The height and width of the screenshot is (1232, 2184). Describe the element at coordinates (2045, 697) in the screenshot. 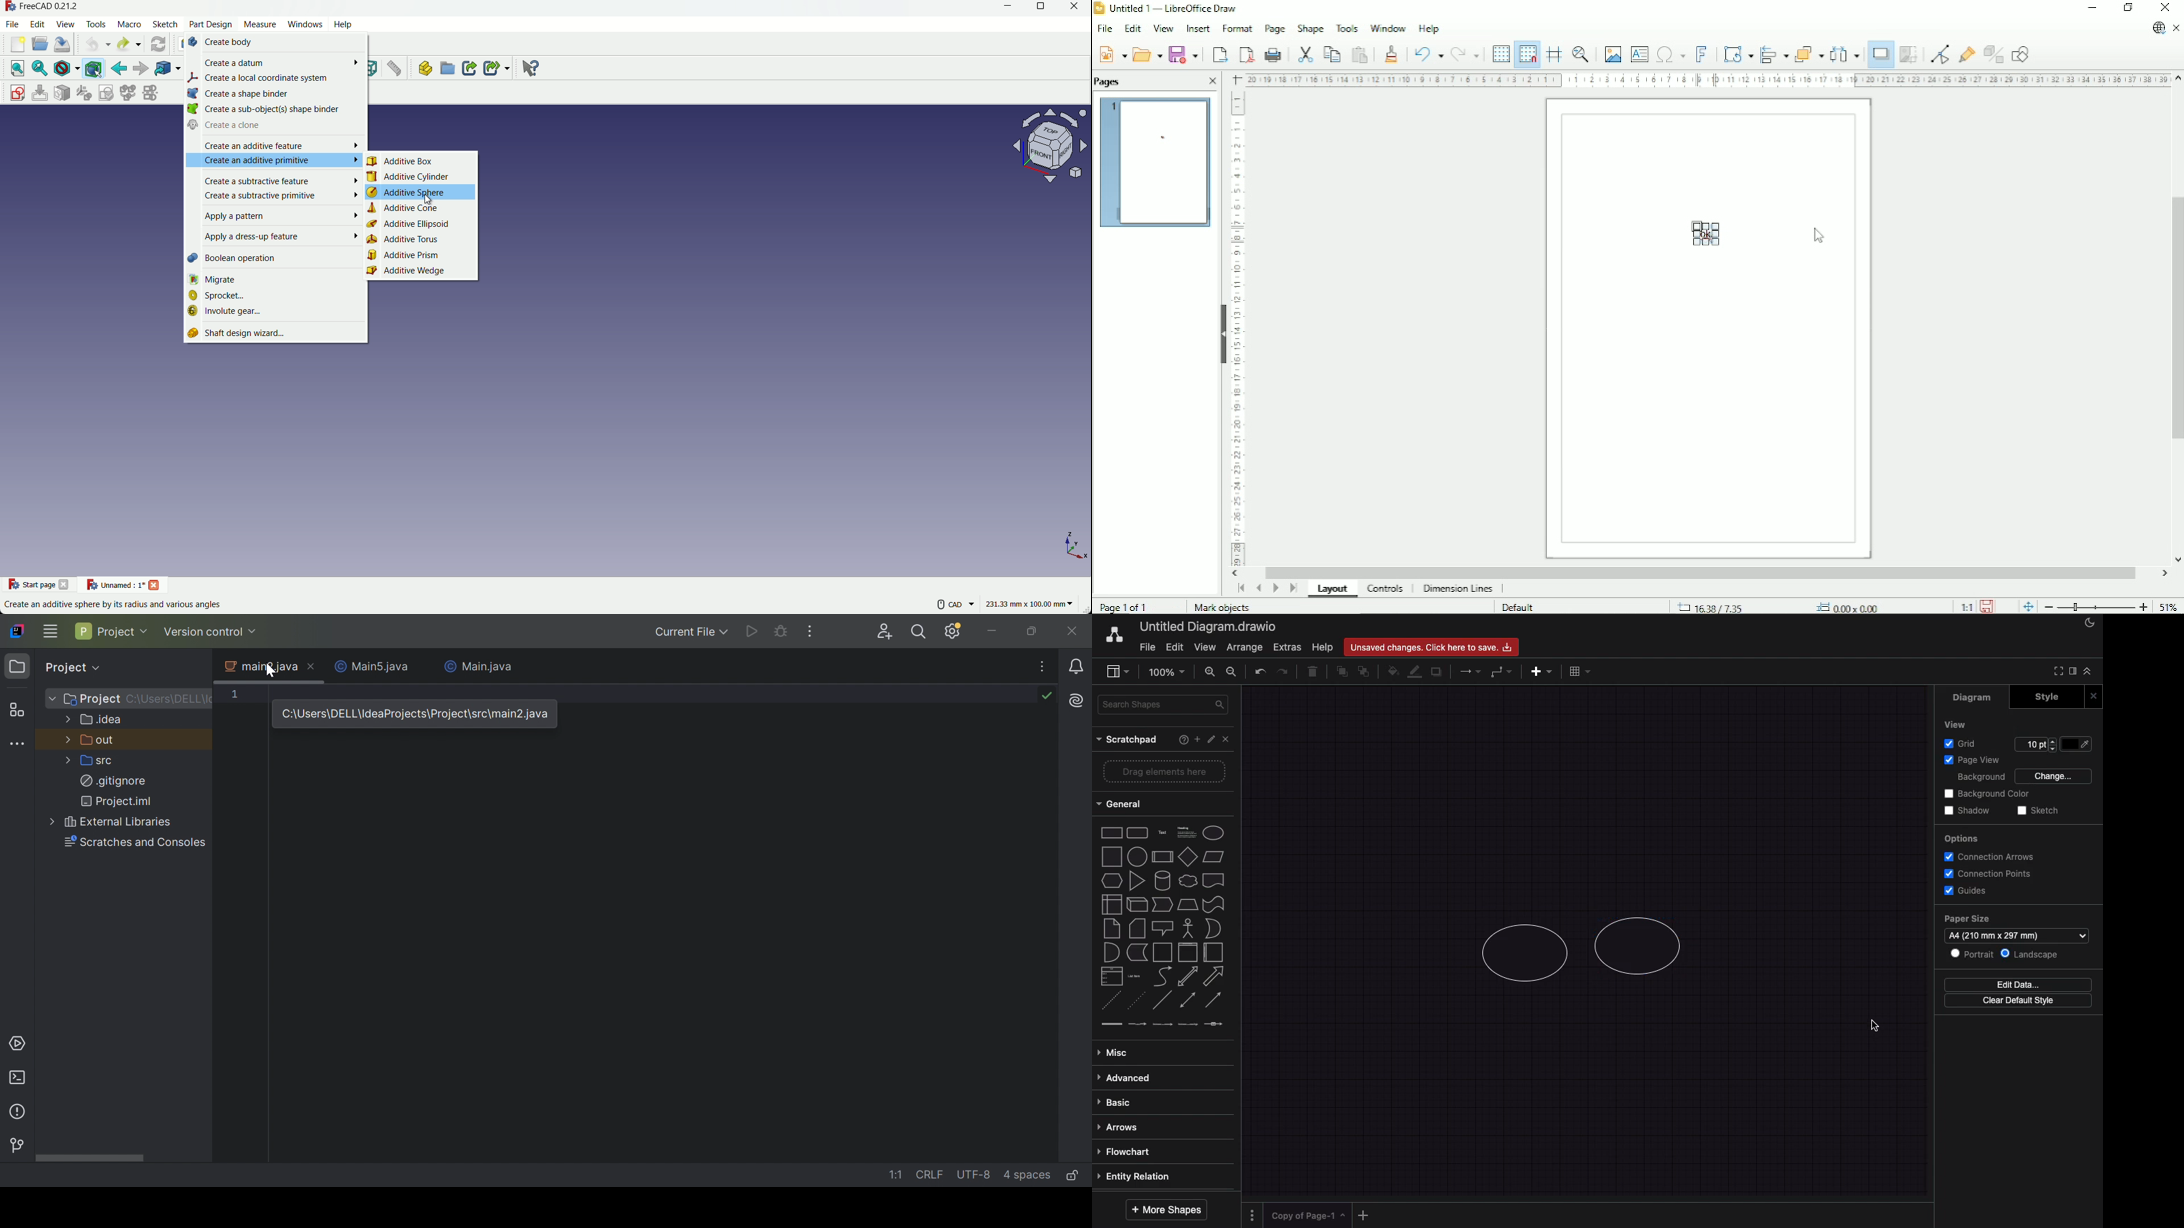

I see `style` at that location.